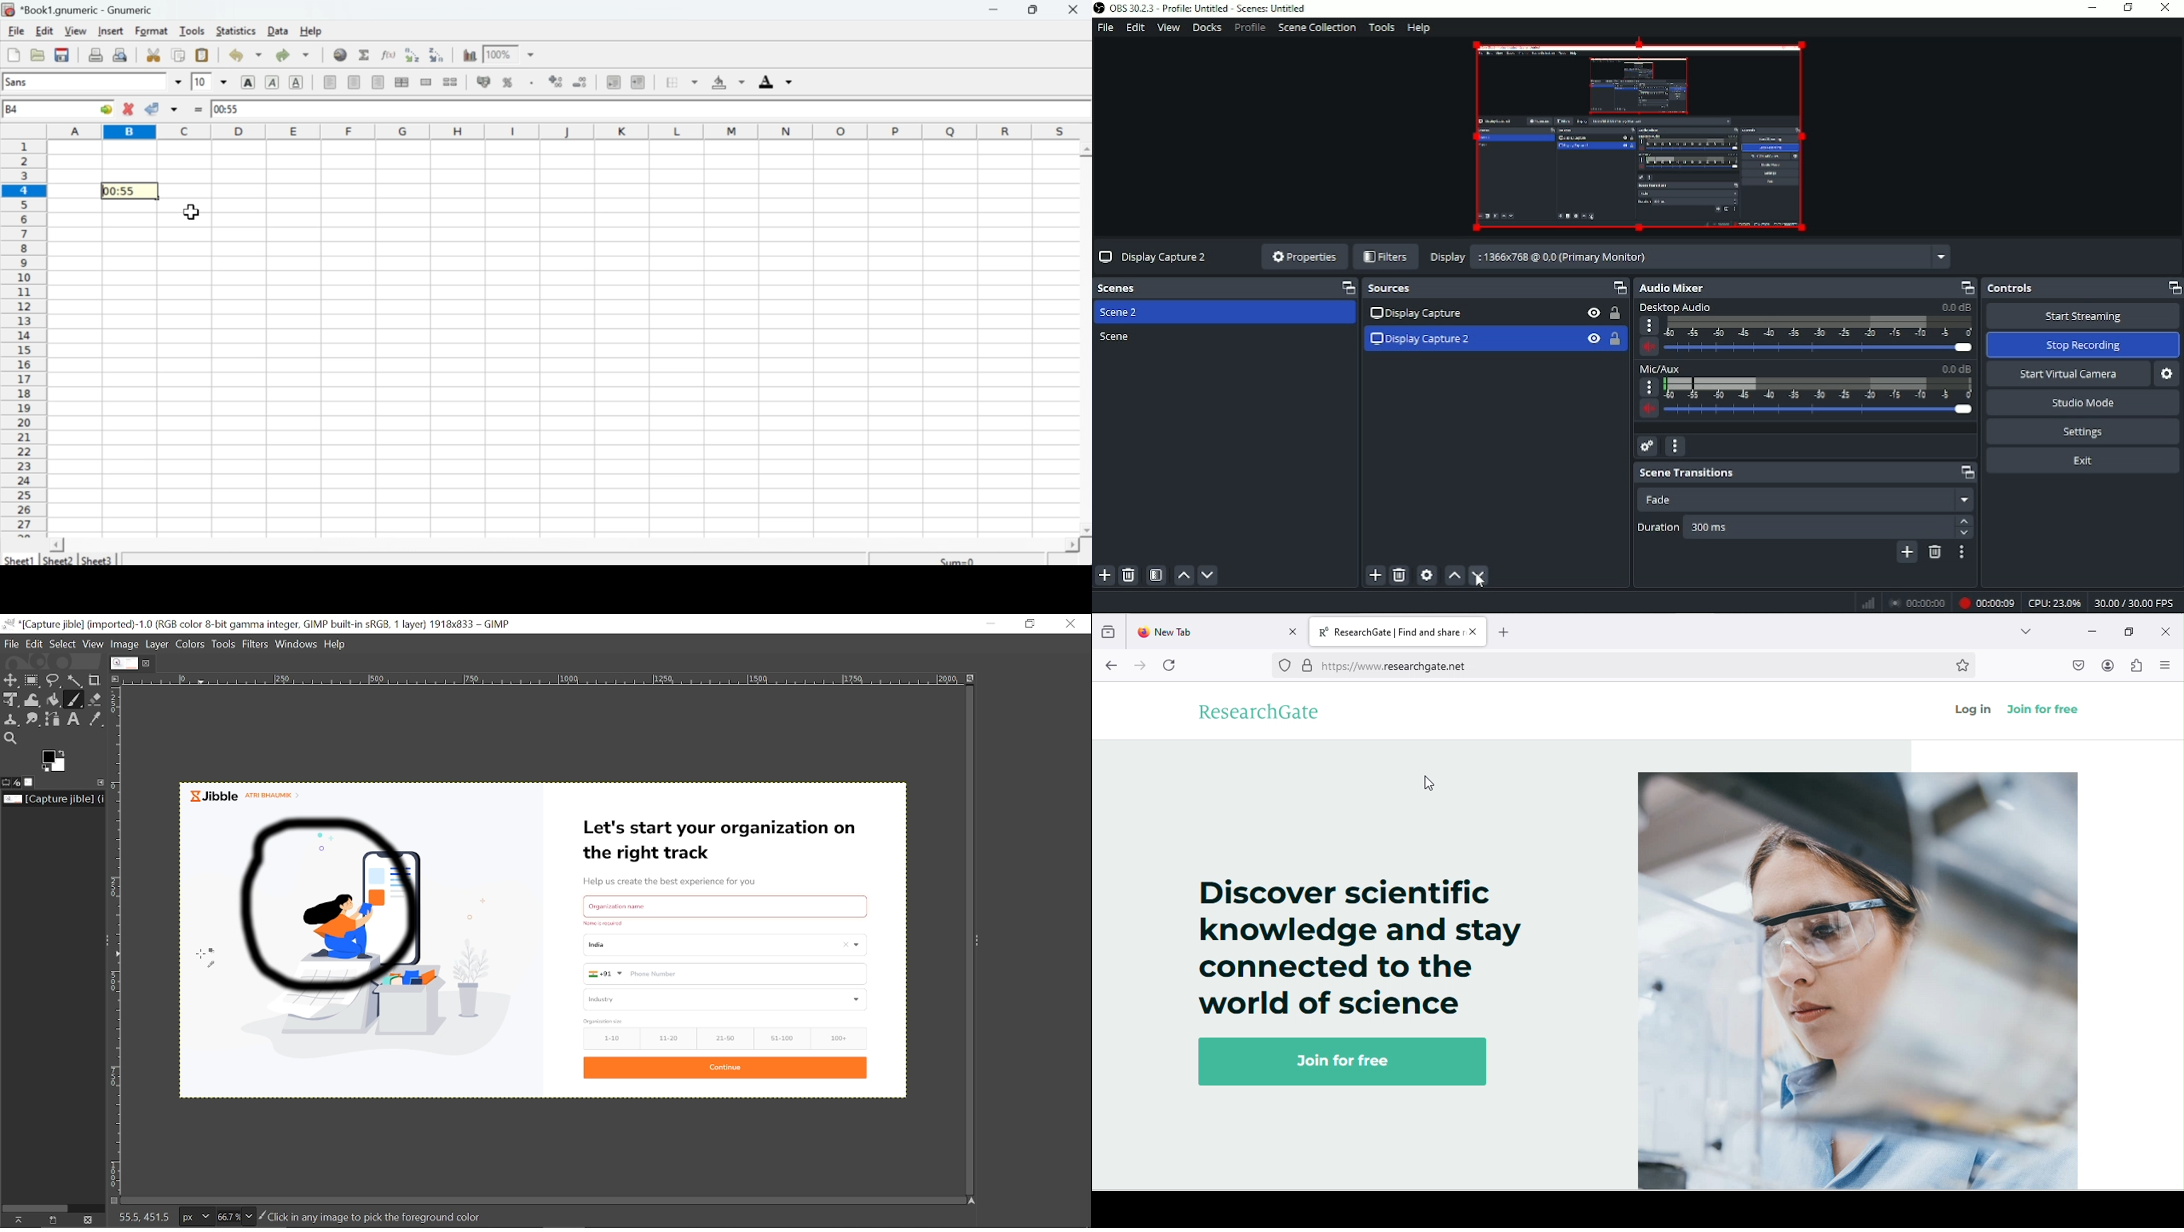 The height and width of the screenshot is (1232, 2184). I want to click on Edit, so click(45, 31).